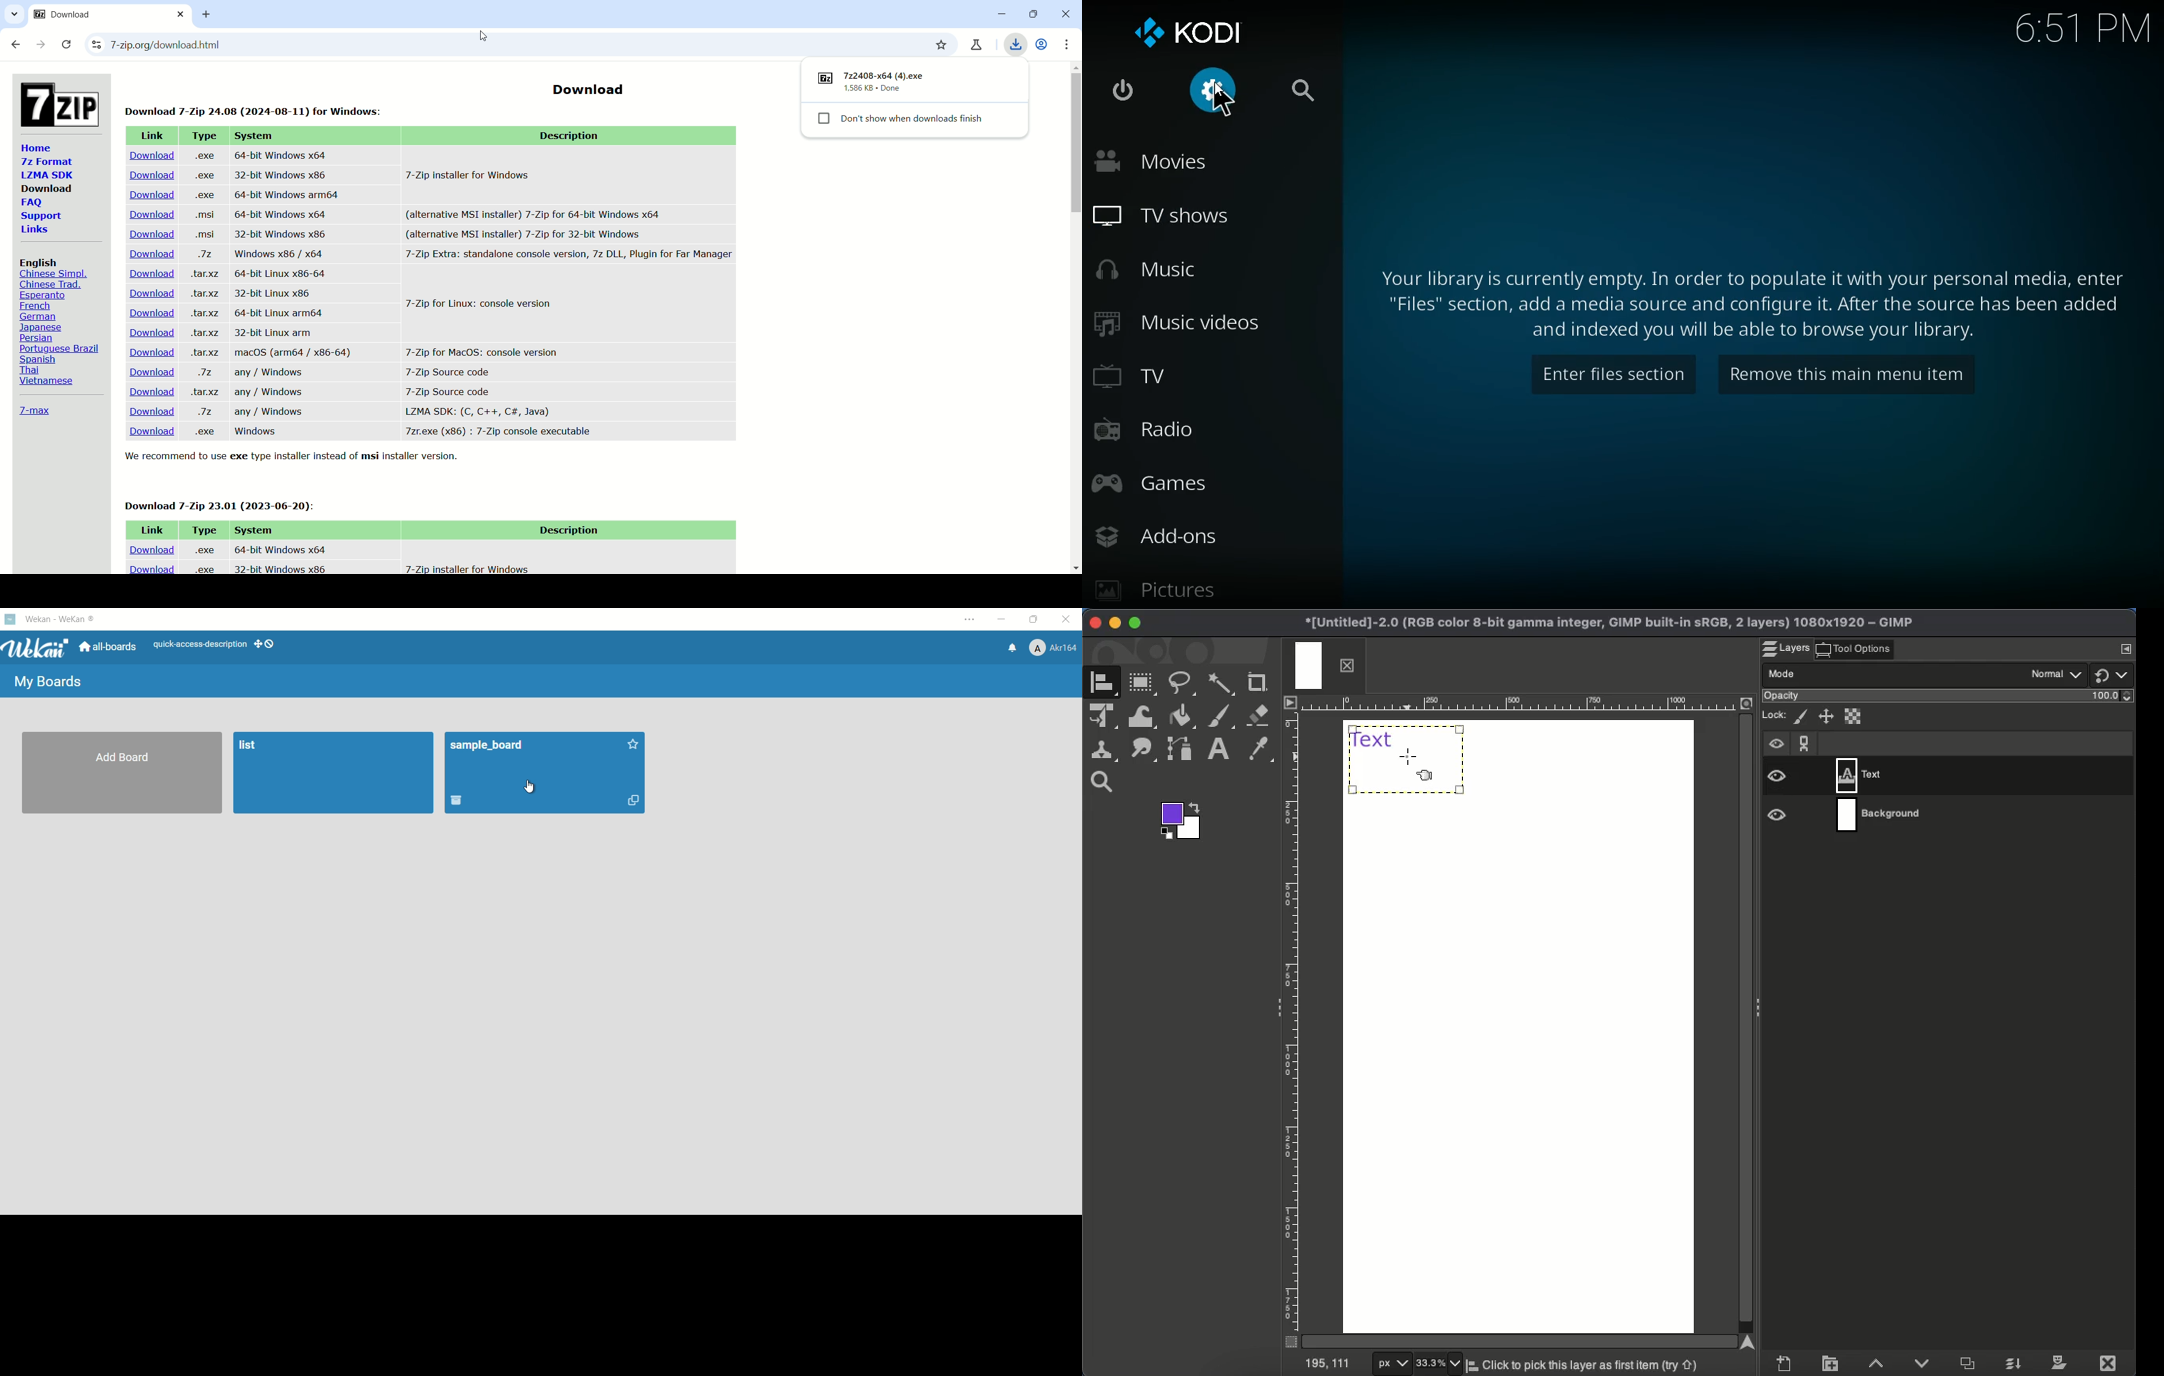  I want to click on Close, so click(2111, 1361).